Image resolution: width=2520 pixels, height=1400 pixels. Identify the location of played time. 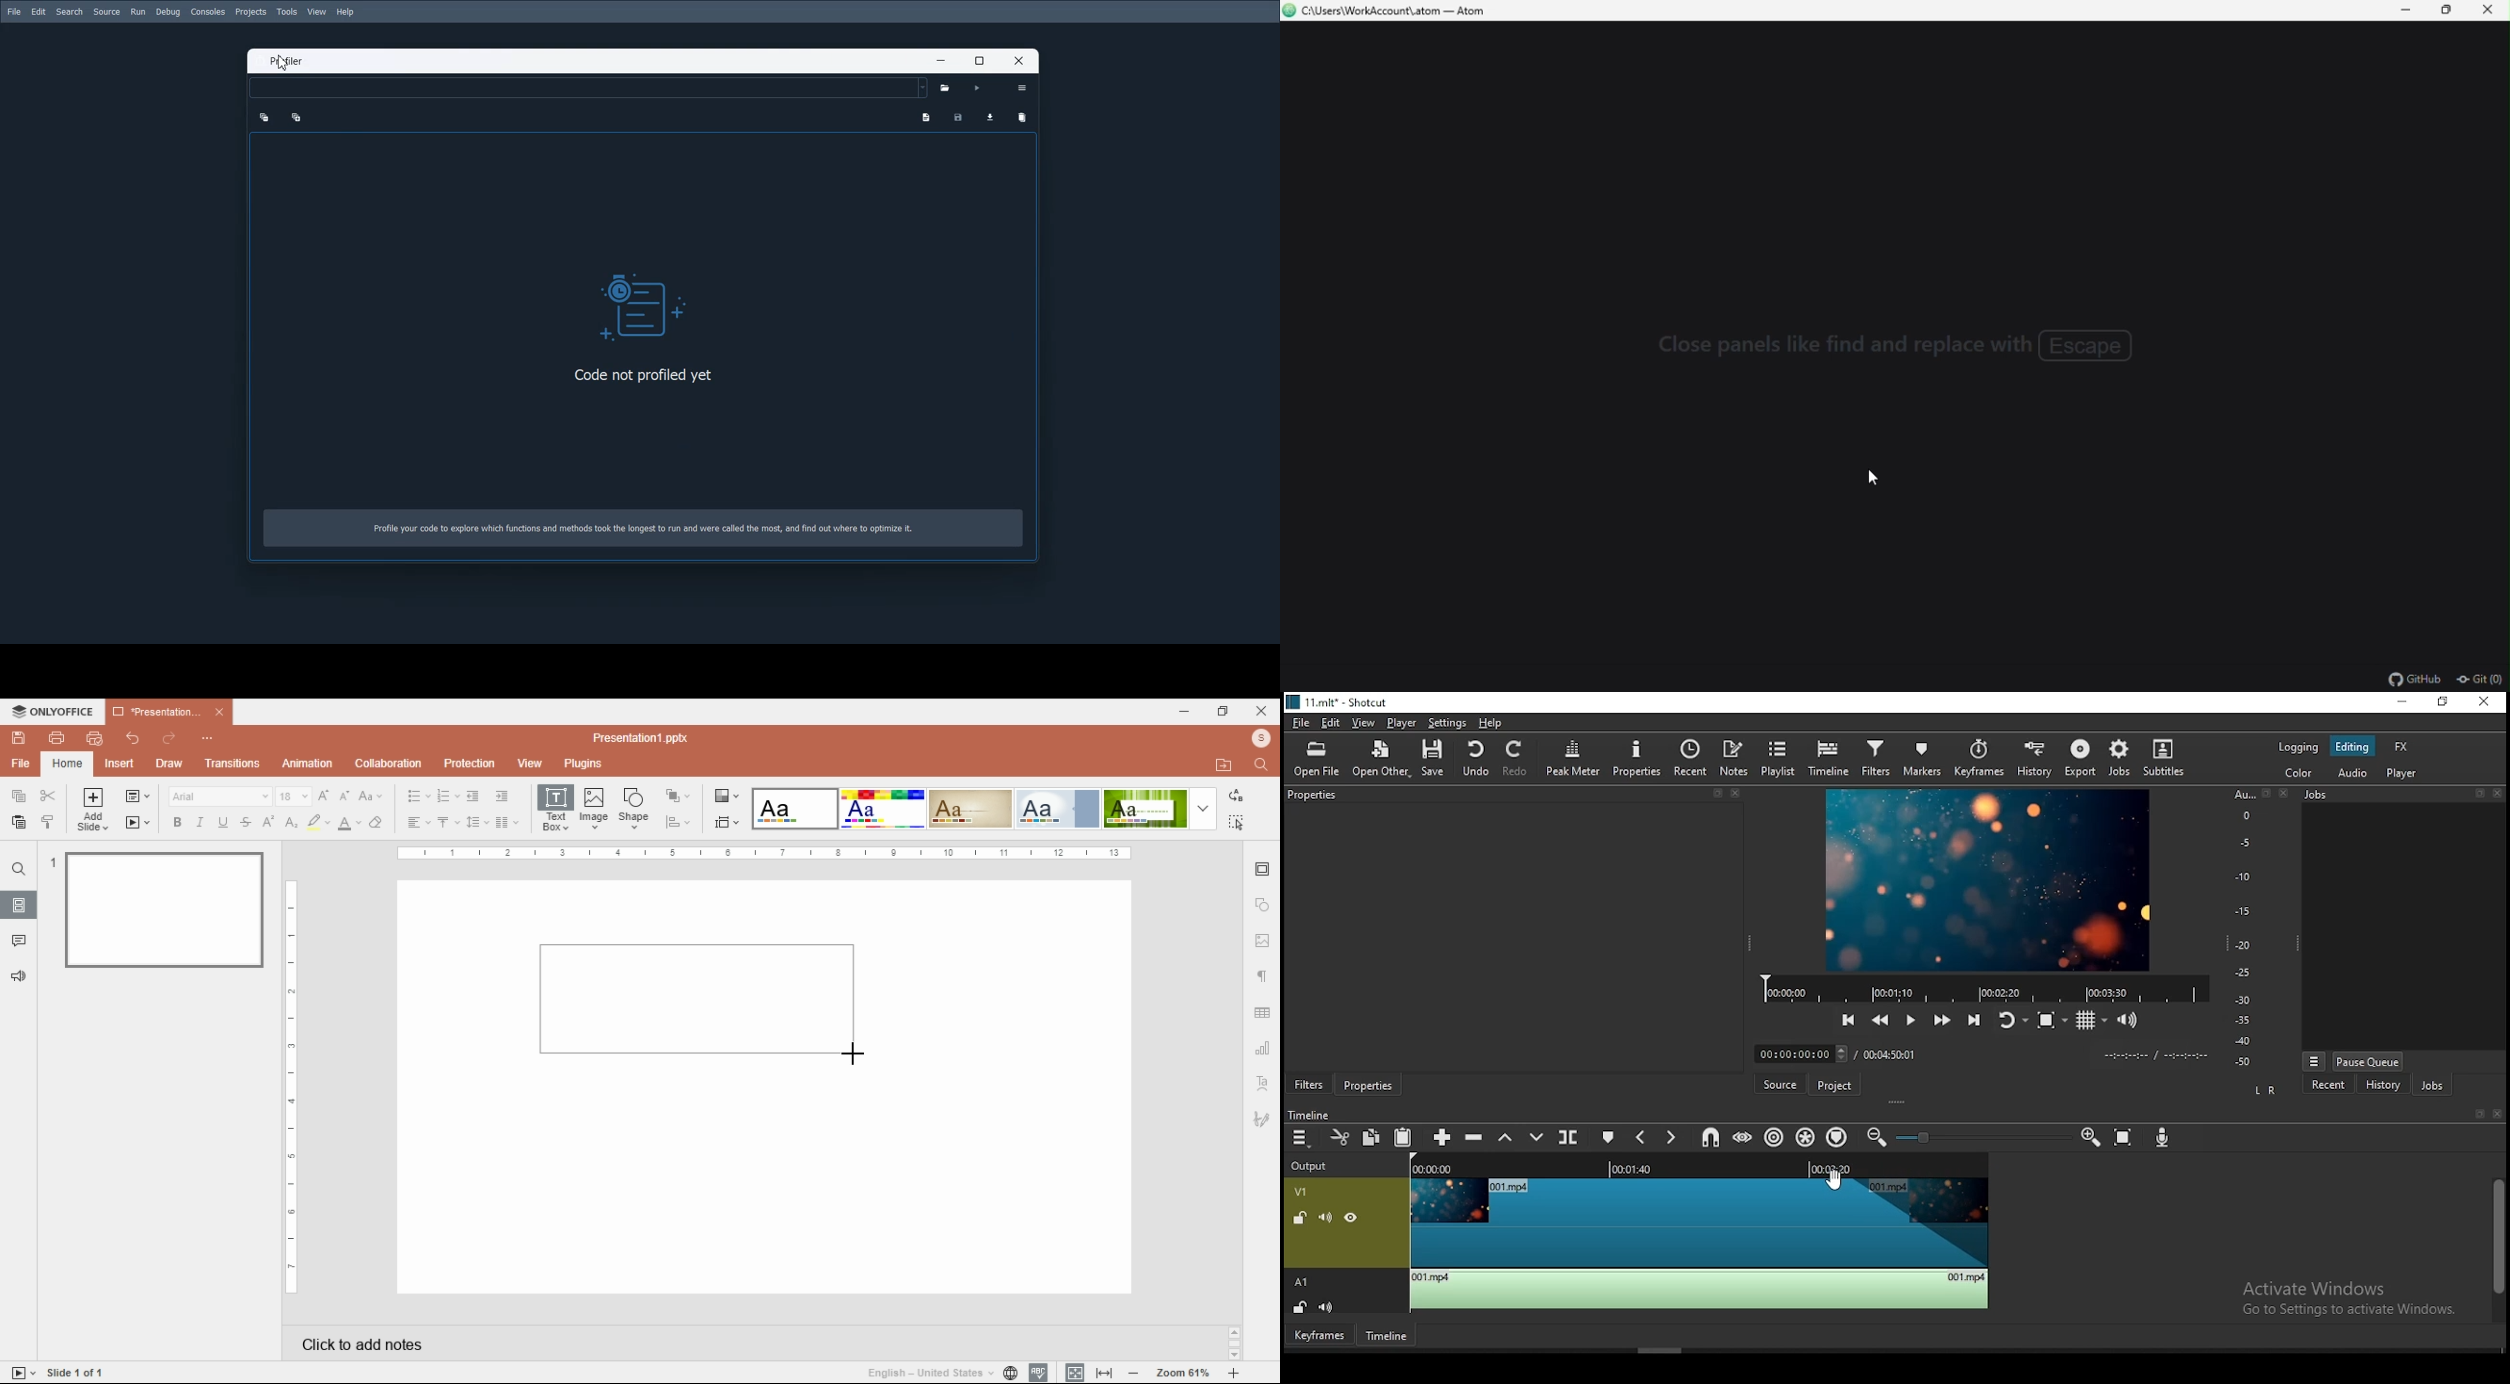
(1636, 1170).